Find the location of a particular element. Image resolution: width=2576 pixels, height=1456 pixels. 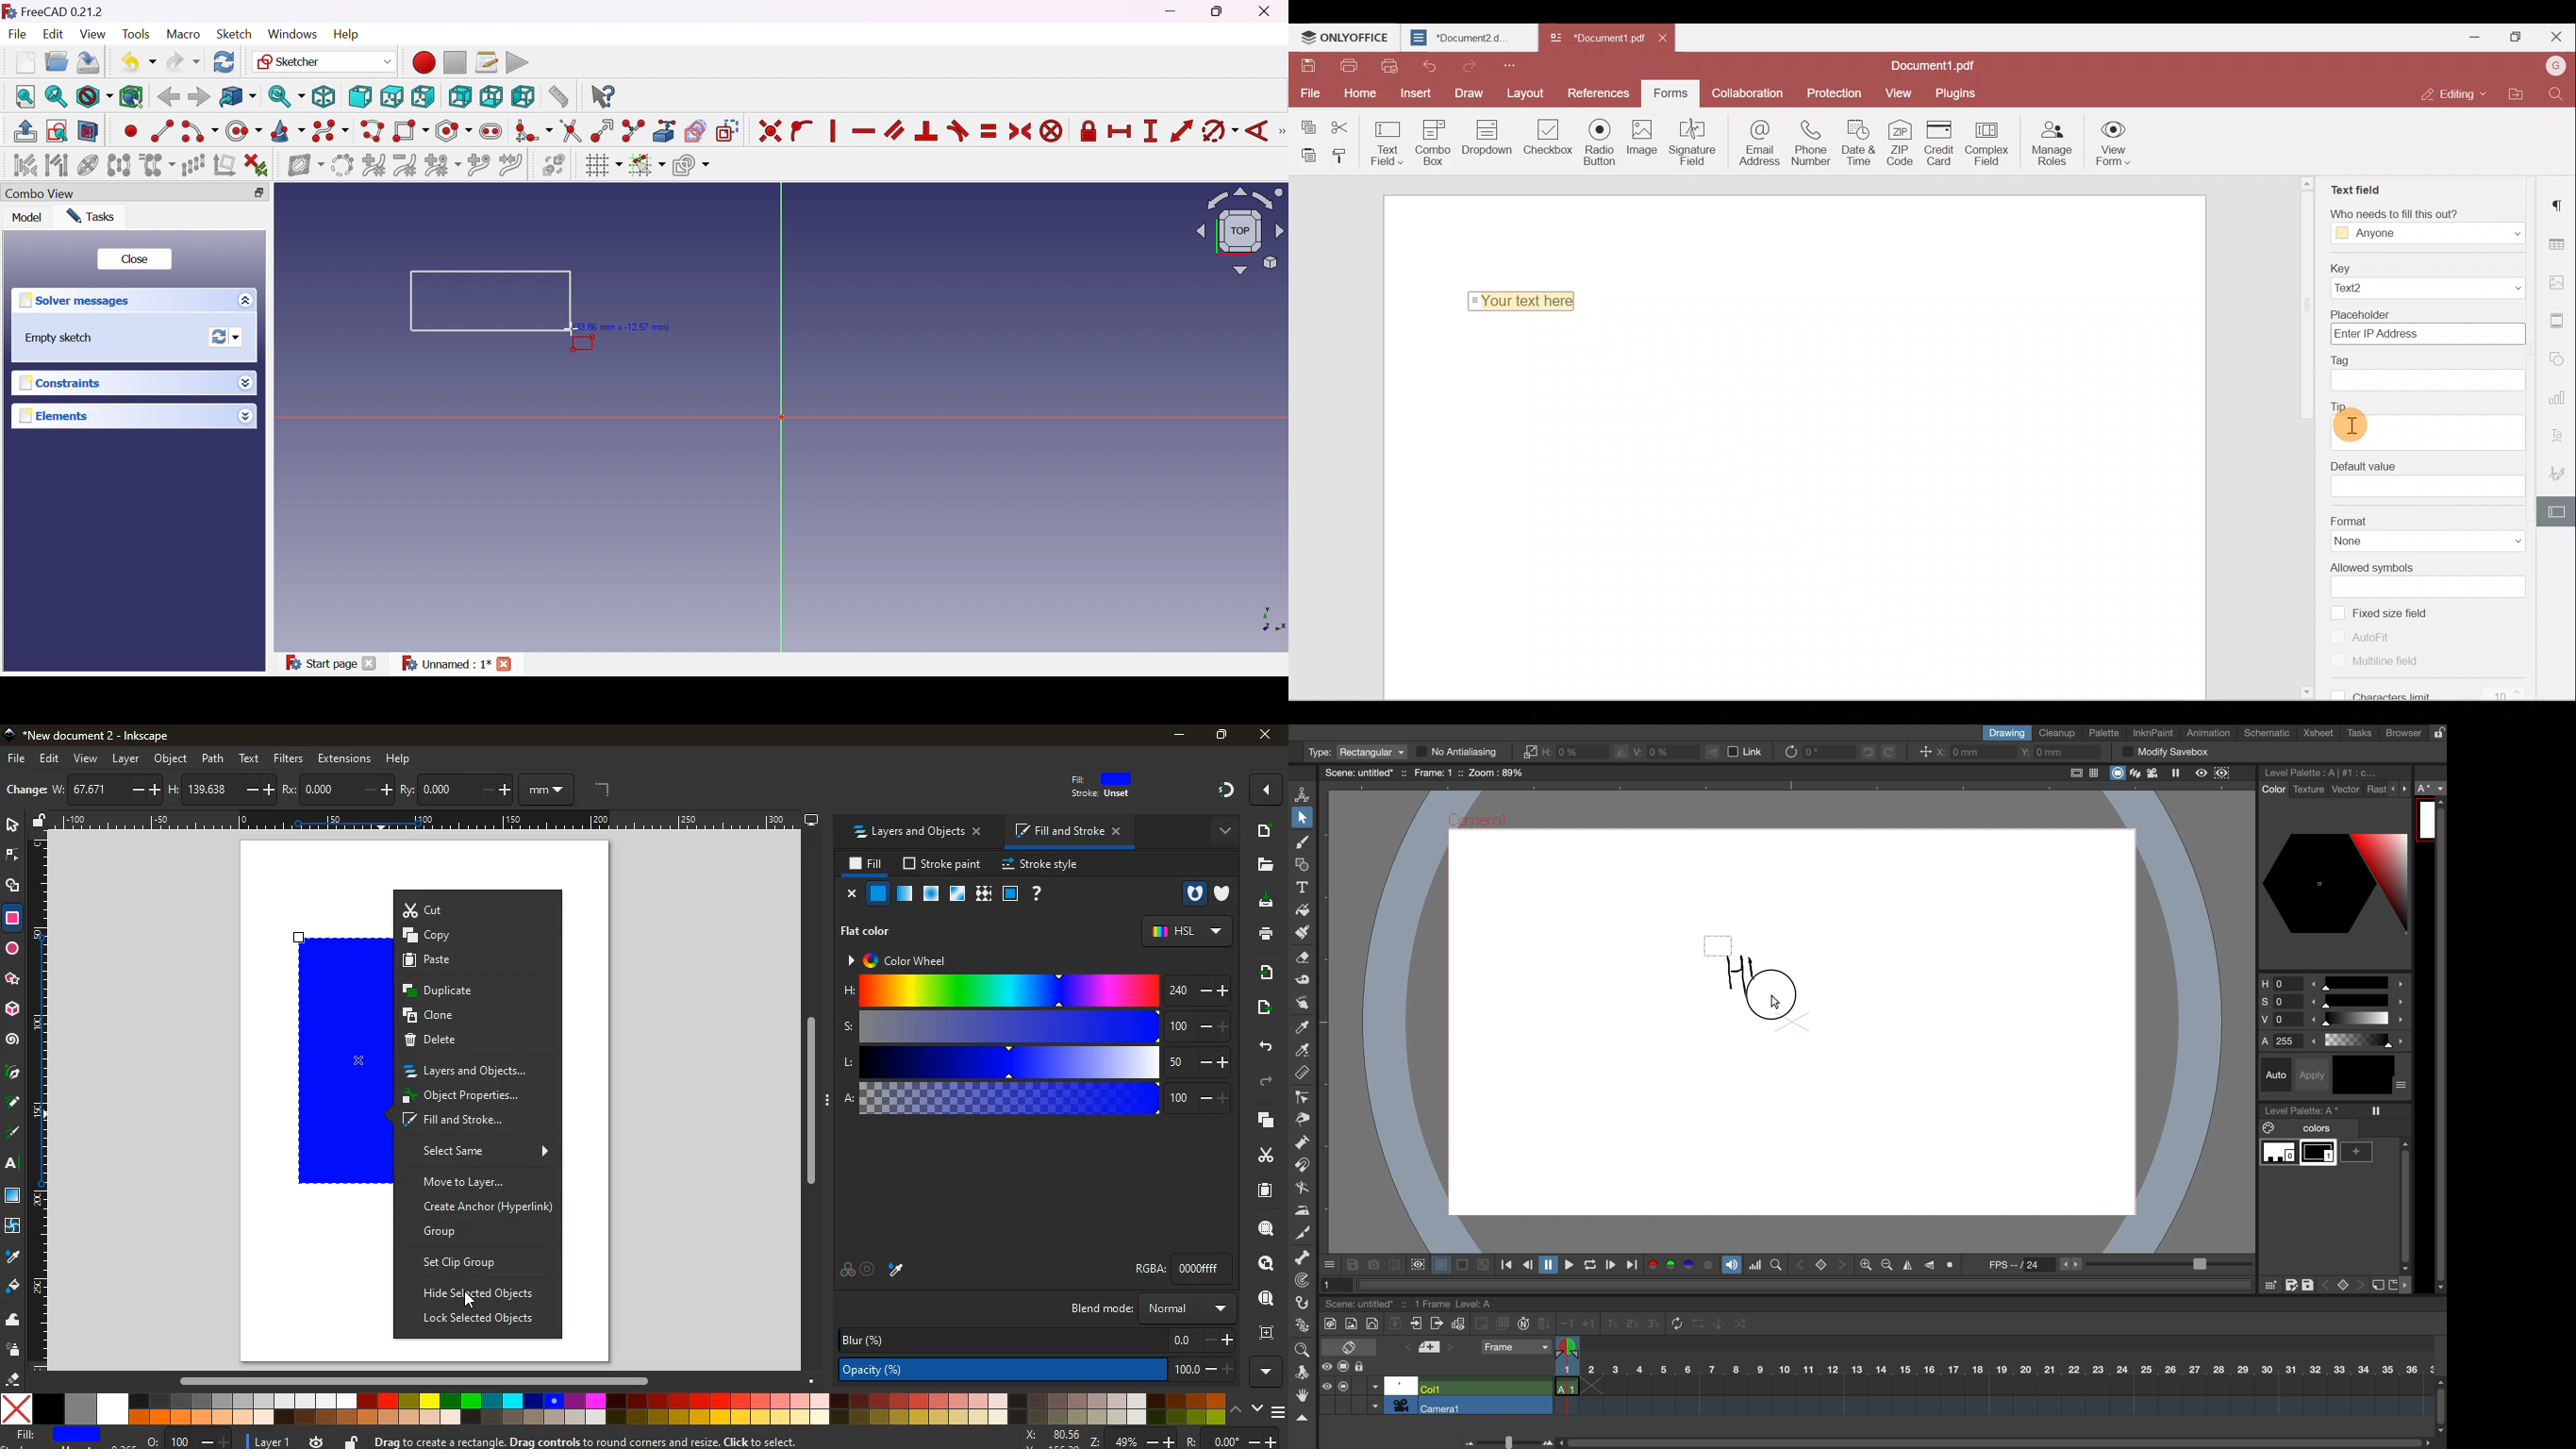

Working area is located at coordinates (1792, 511).